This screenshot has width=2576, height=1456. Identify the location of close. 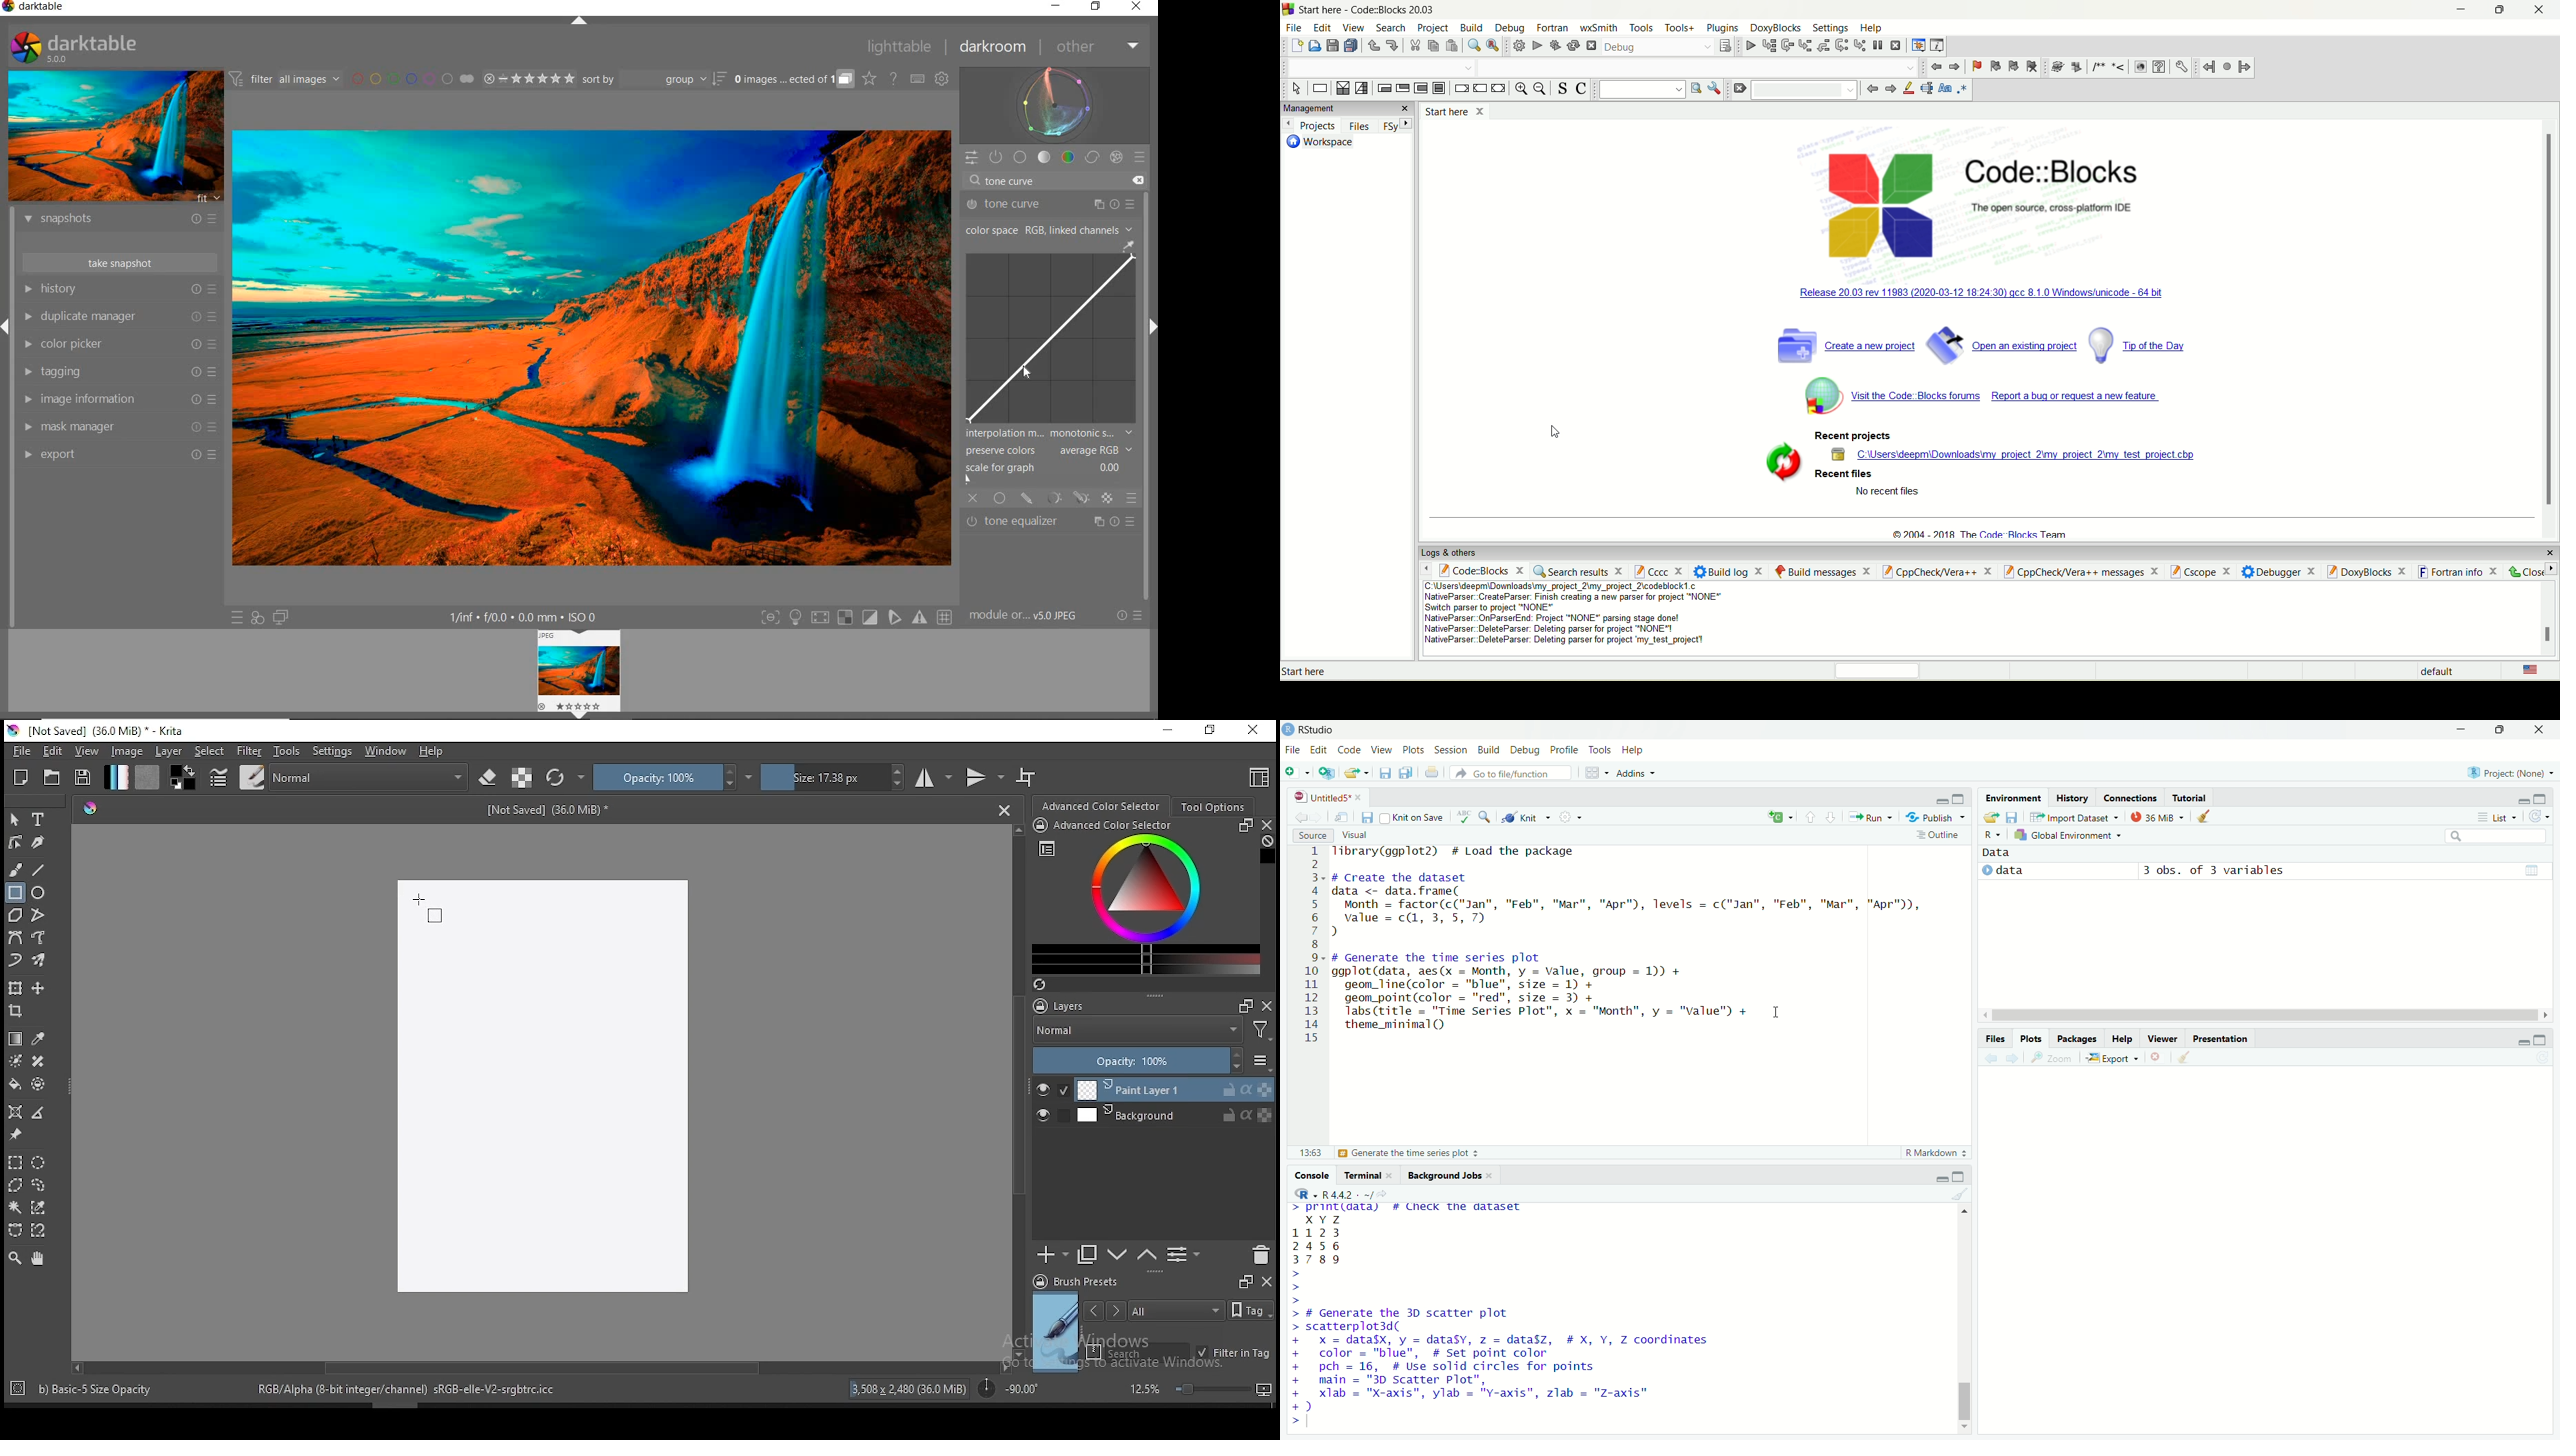
(1491, 1175).